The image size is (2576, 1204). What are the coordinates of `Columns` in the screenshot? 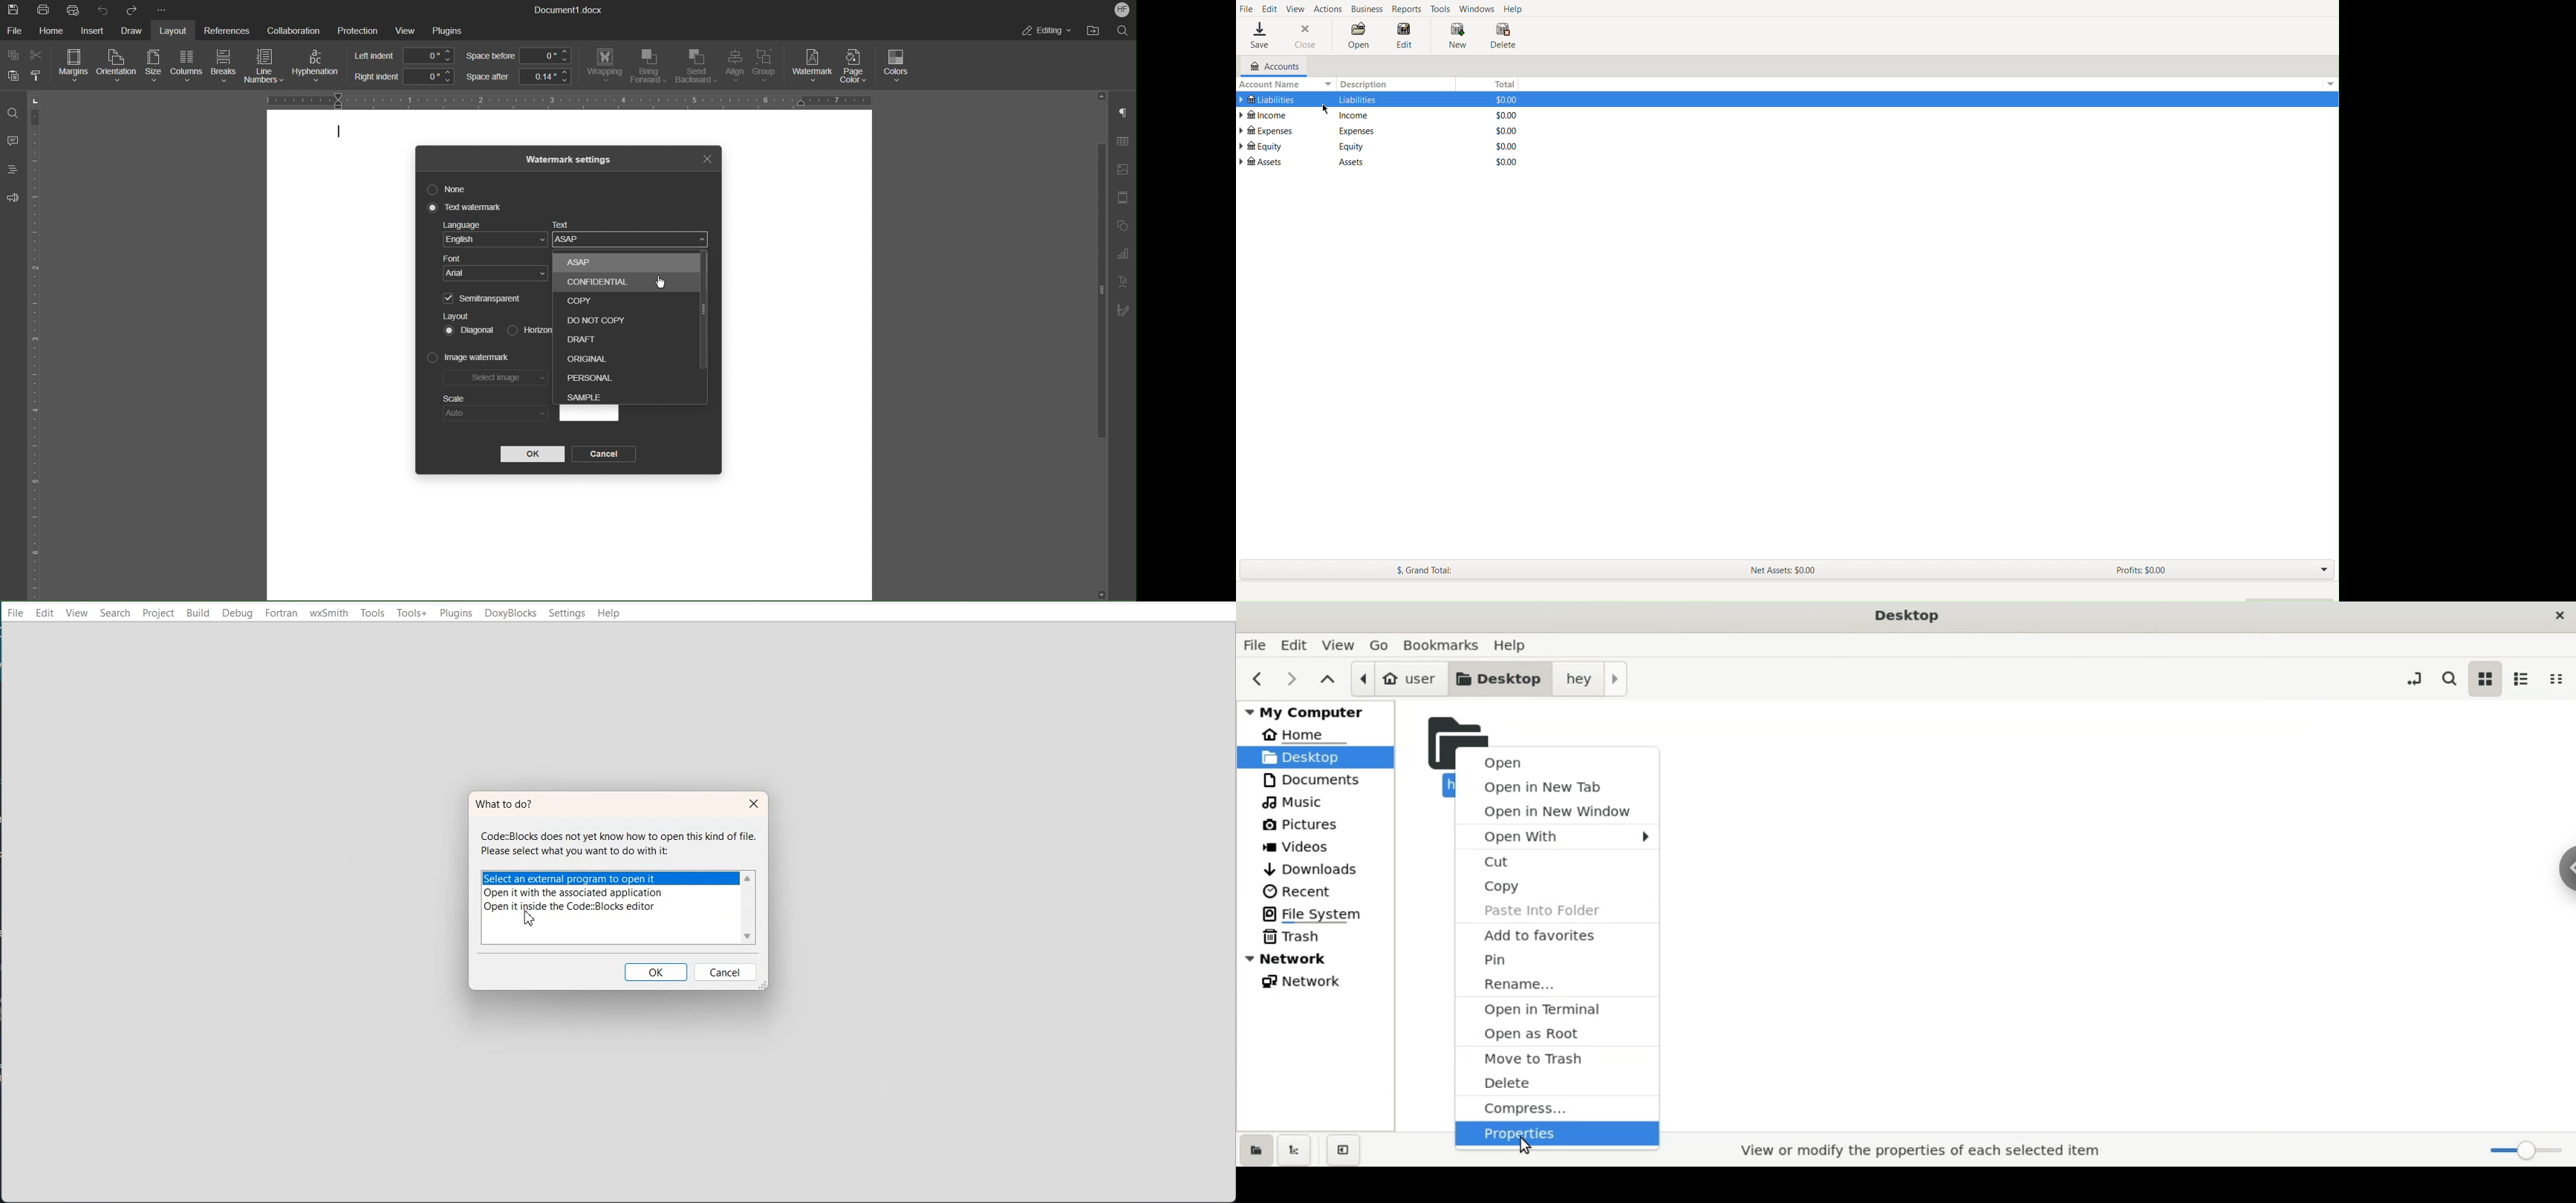 It's located at (185, 66).